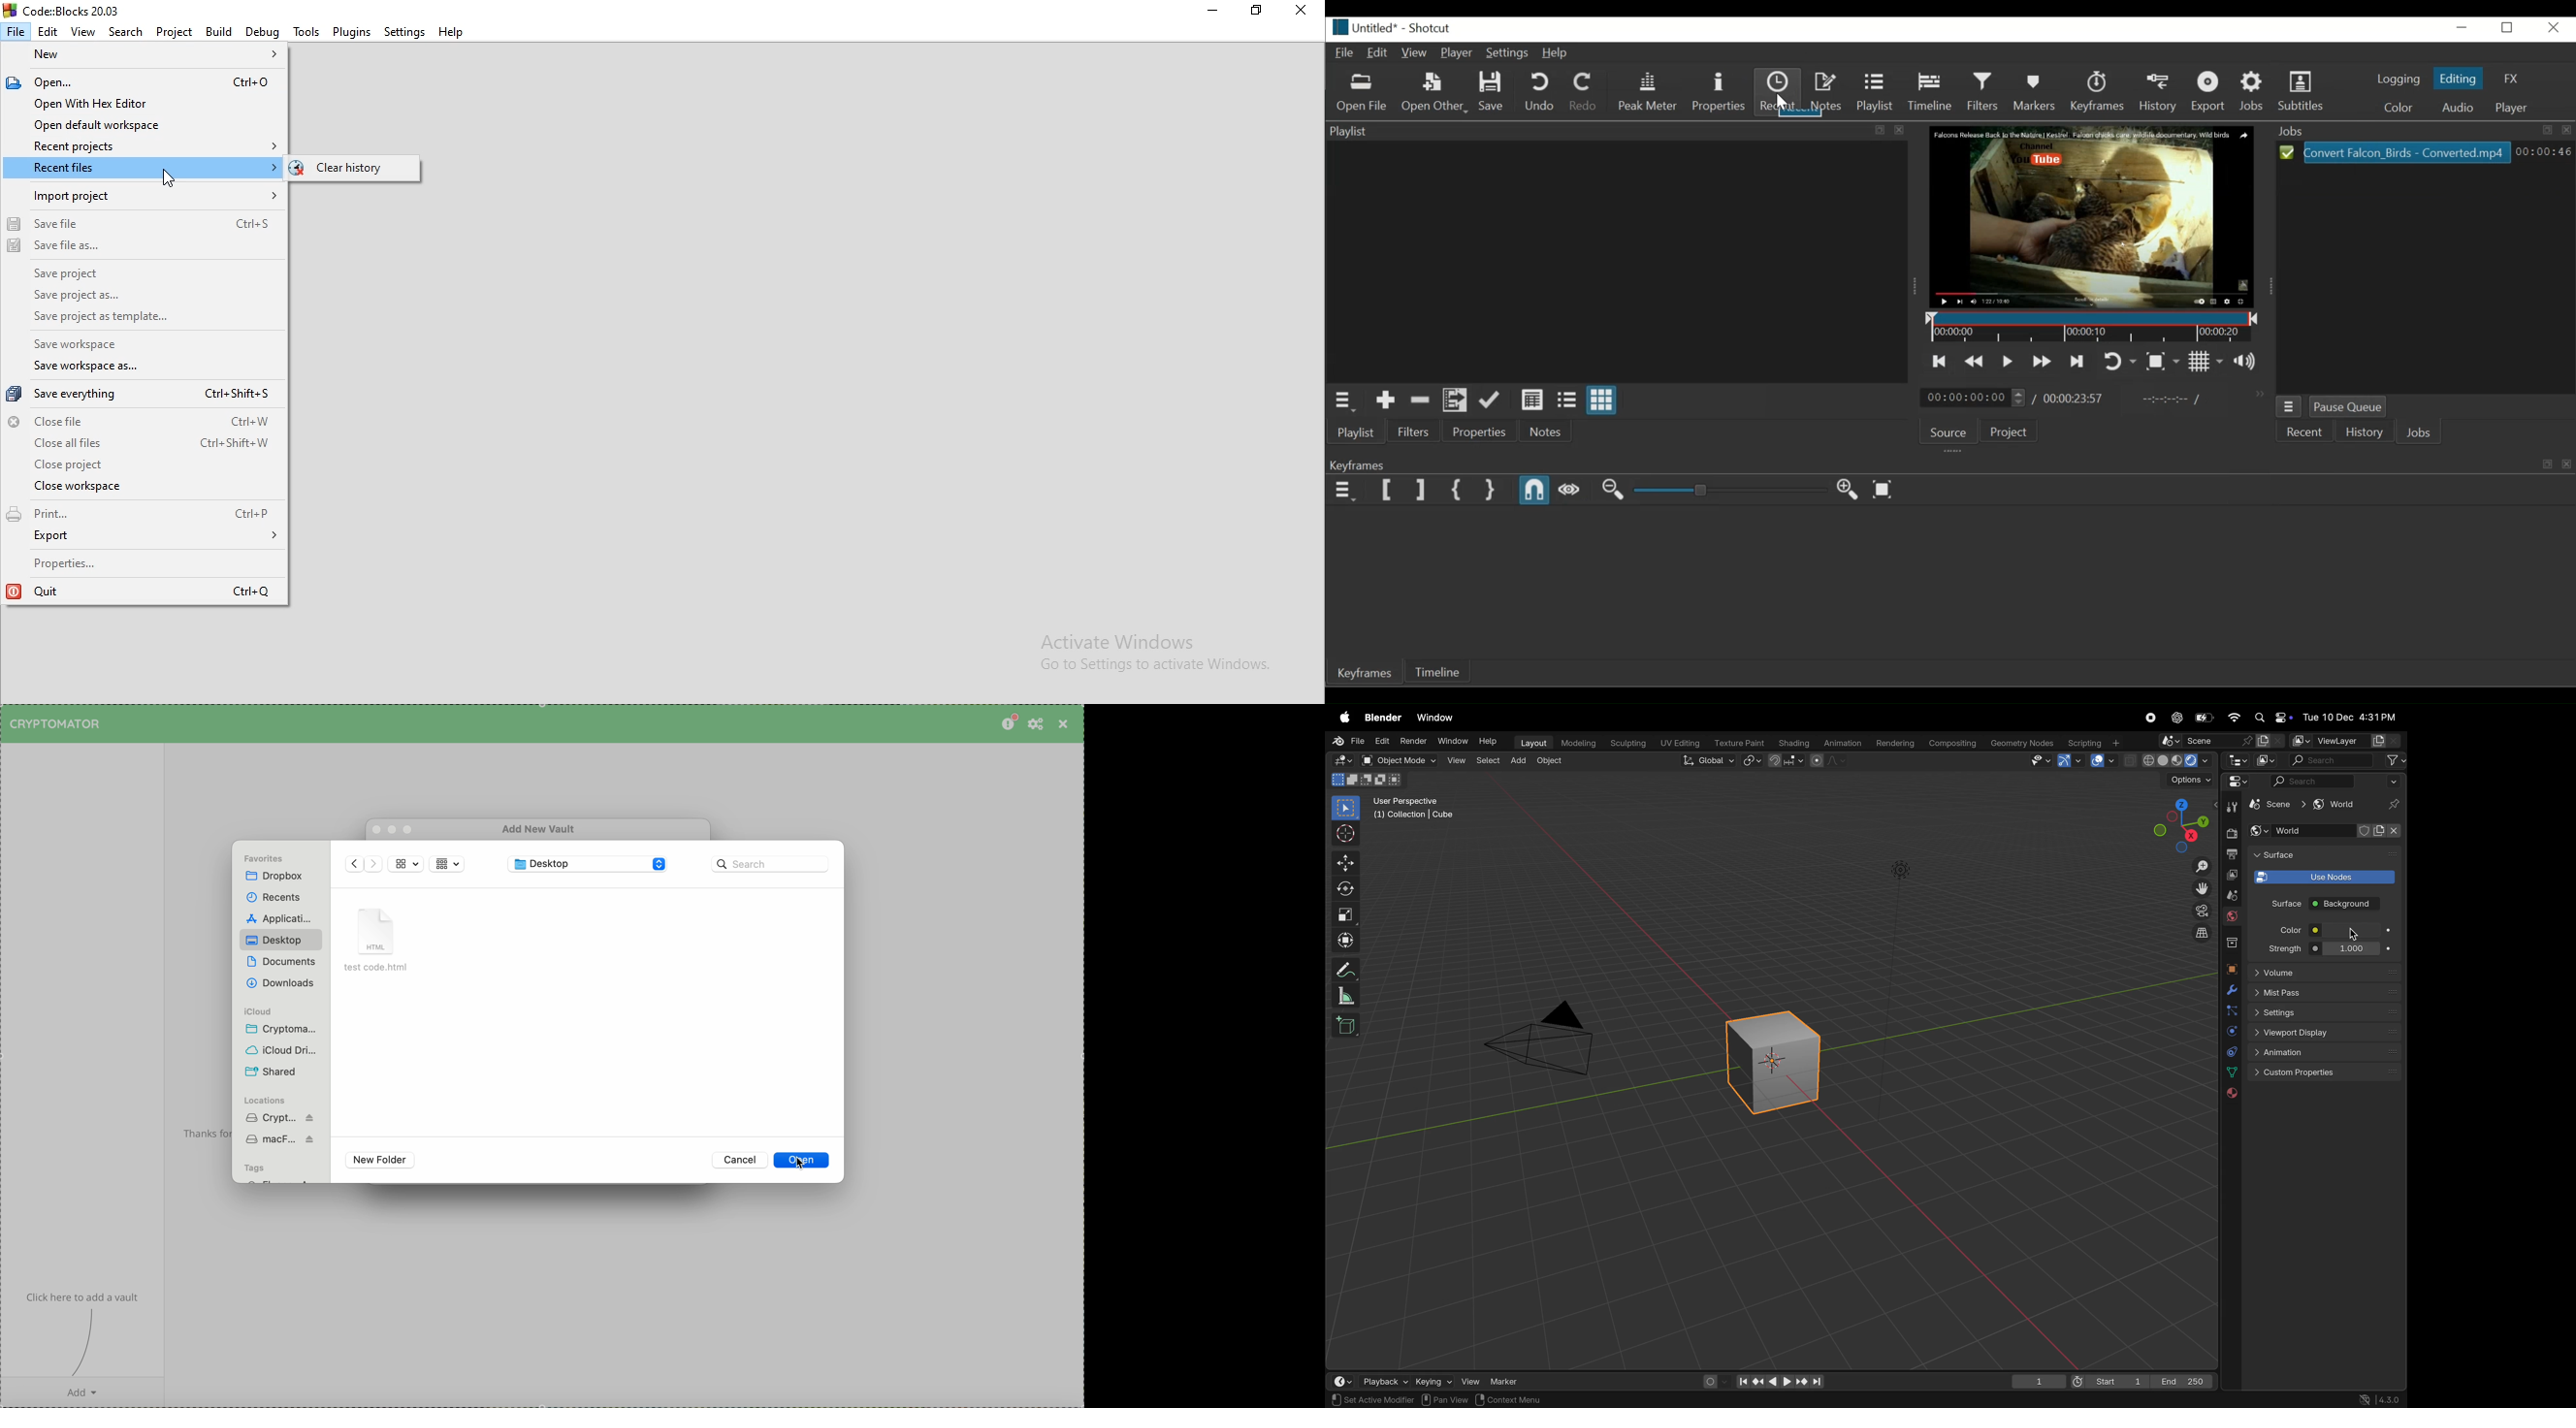  I want to click on Color, so click(2398, 107).